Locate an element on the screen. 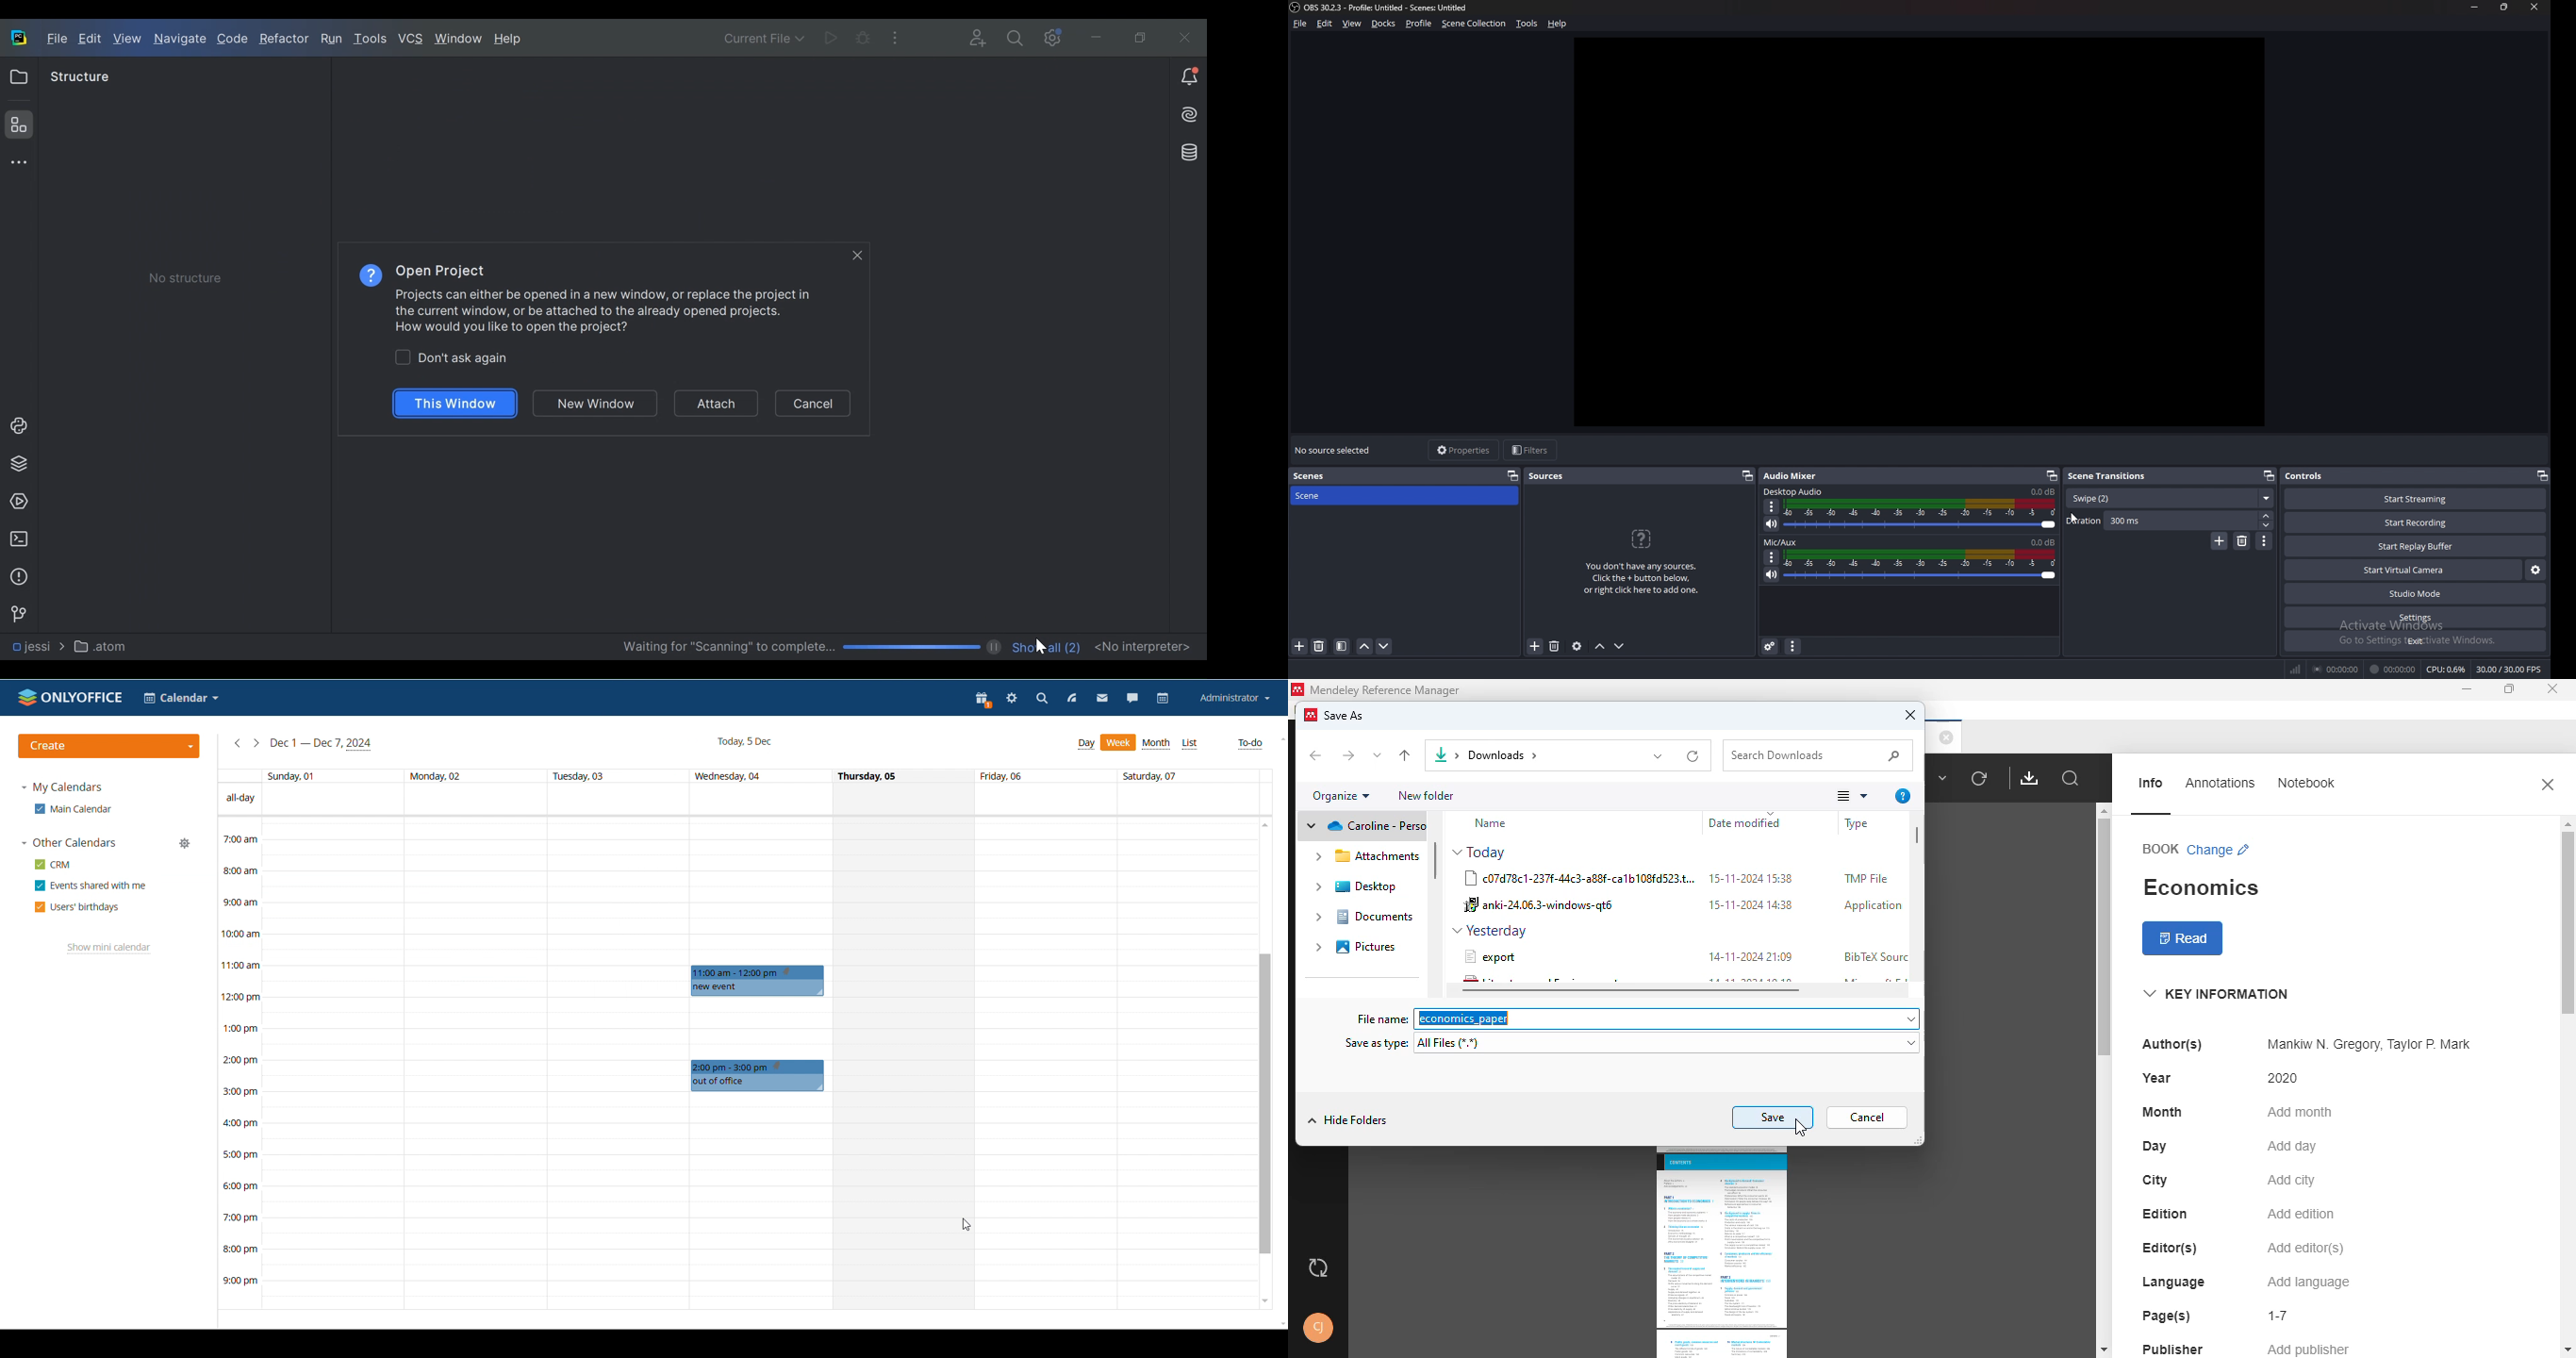 This screenshot has width=2576, height=1372. Check box) No Structure is located at coordinates (177, 277).